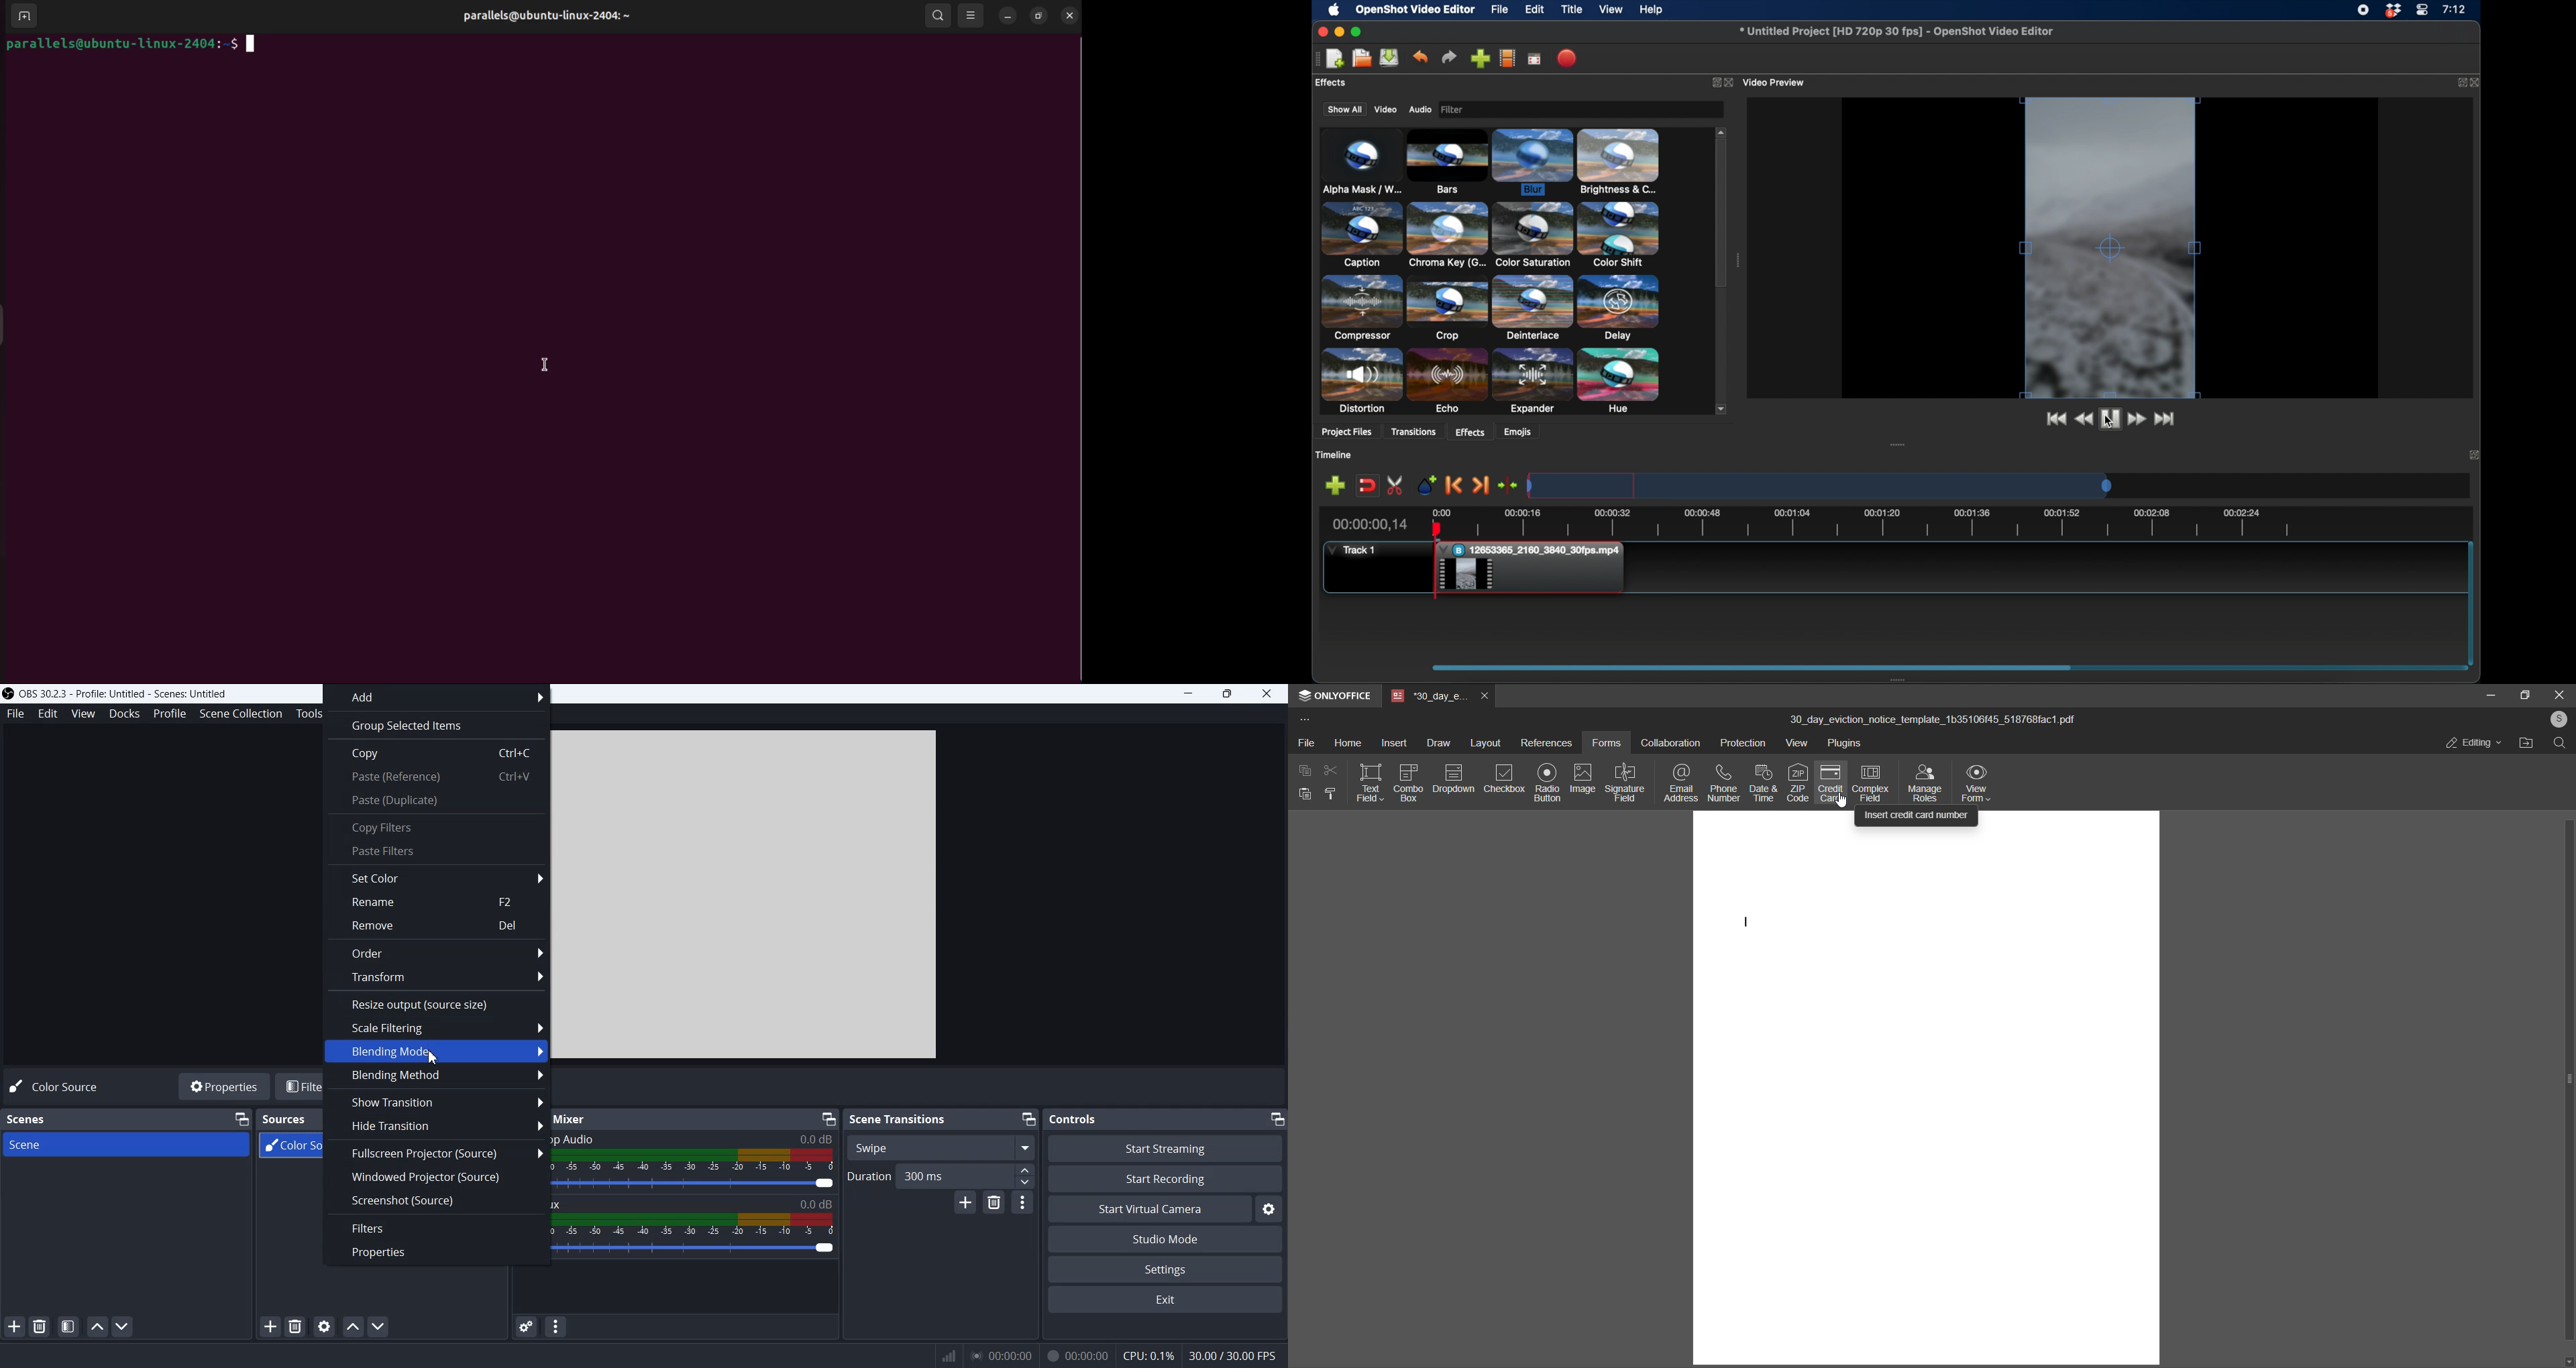  I want to click on Rename, so click(437, 903).